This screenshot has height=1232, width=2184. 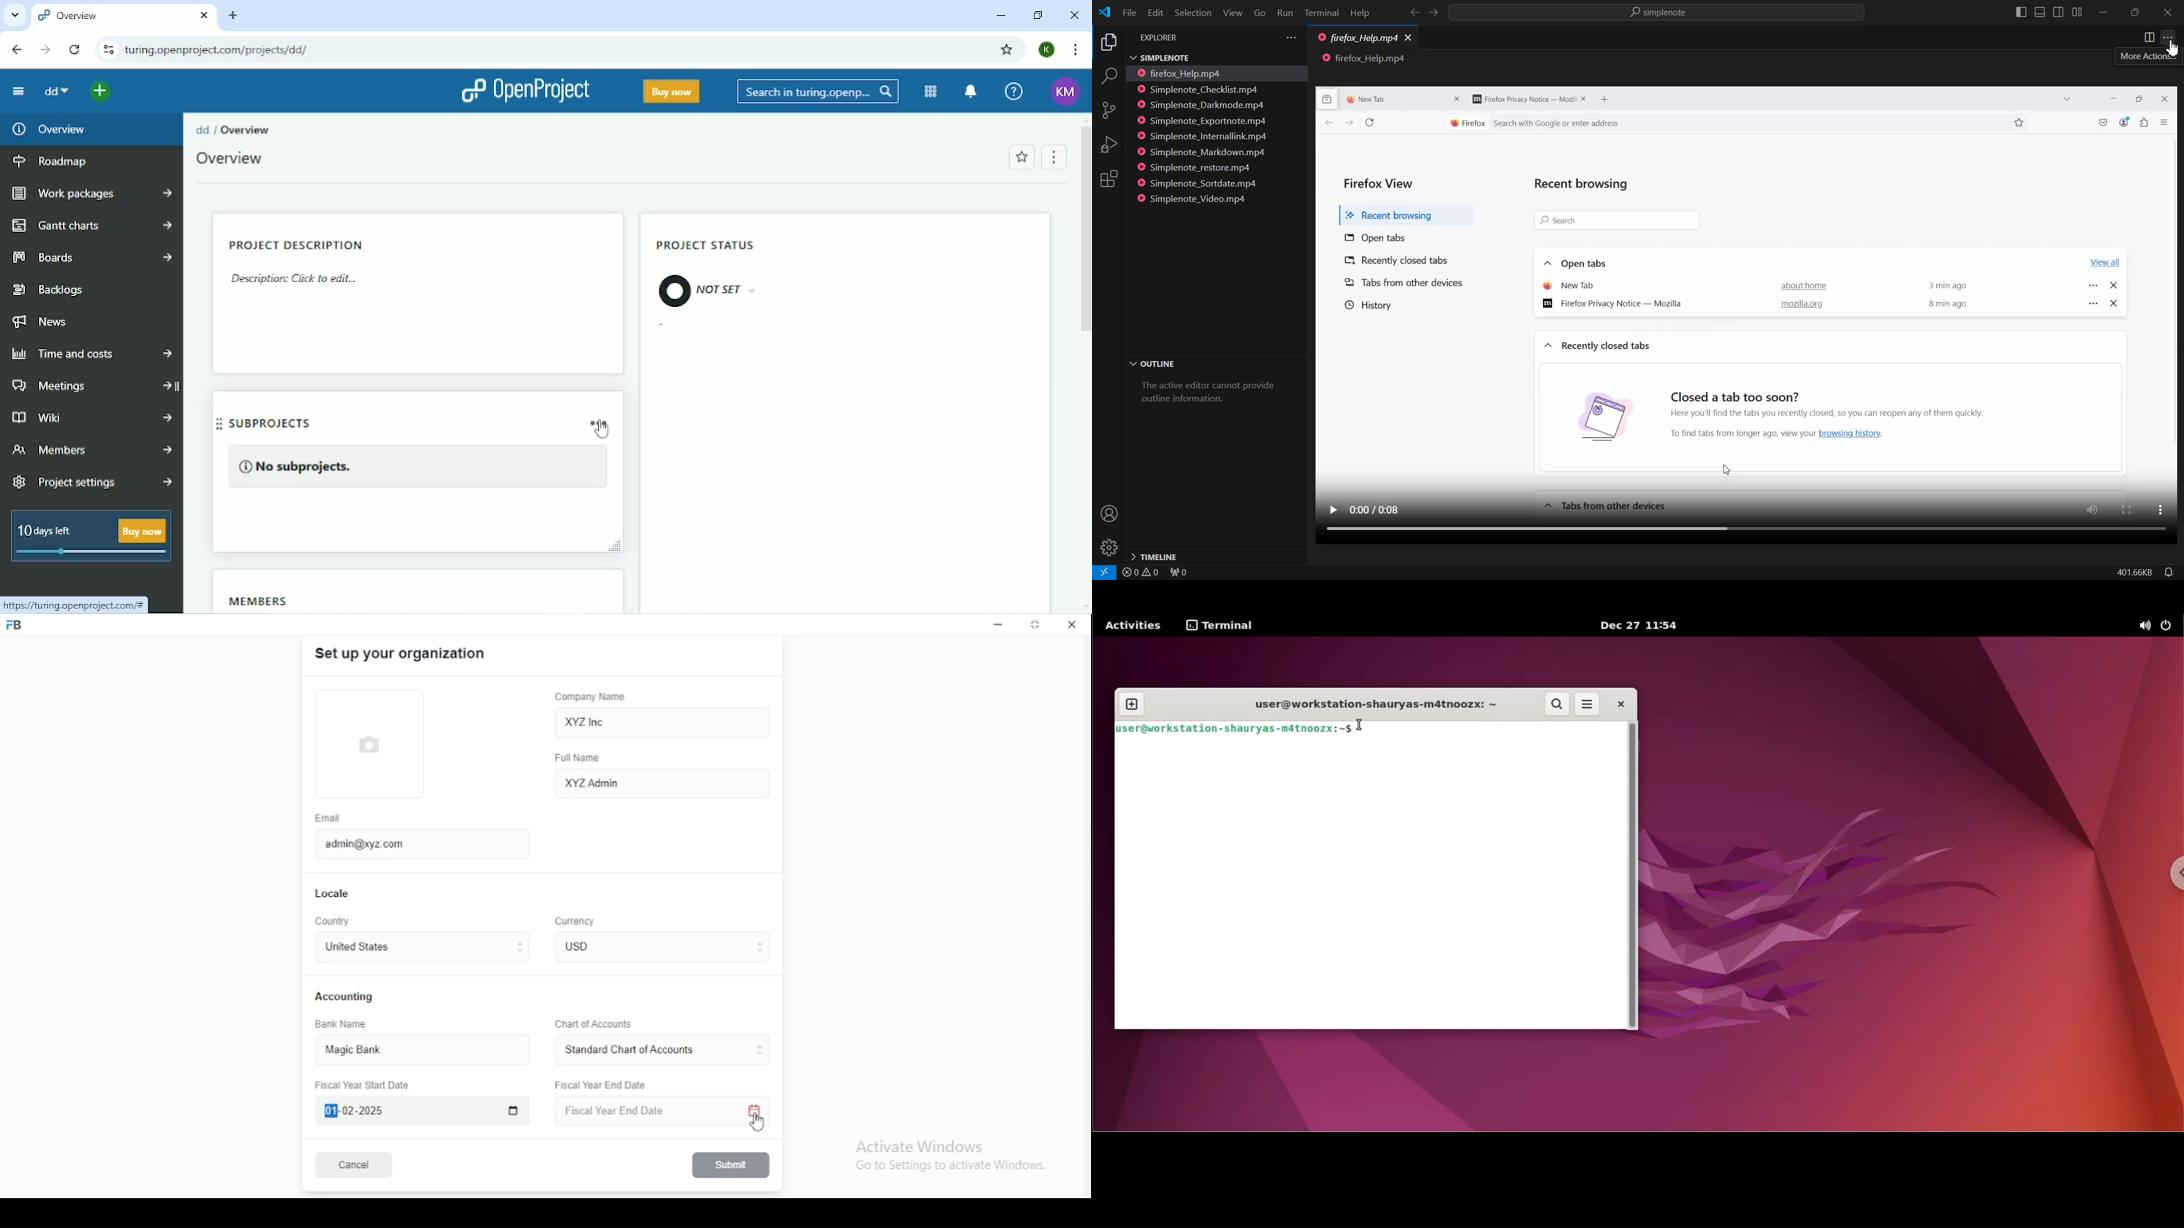 What do you see at coordinates (1232, 13) in the screenshot?
I see `View` at bounding box center [1232, 13].